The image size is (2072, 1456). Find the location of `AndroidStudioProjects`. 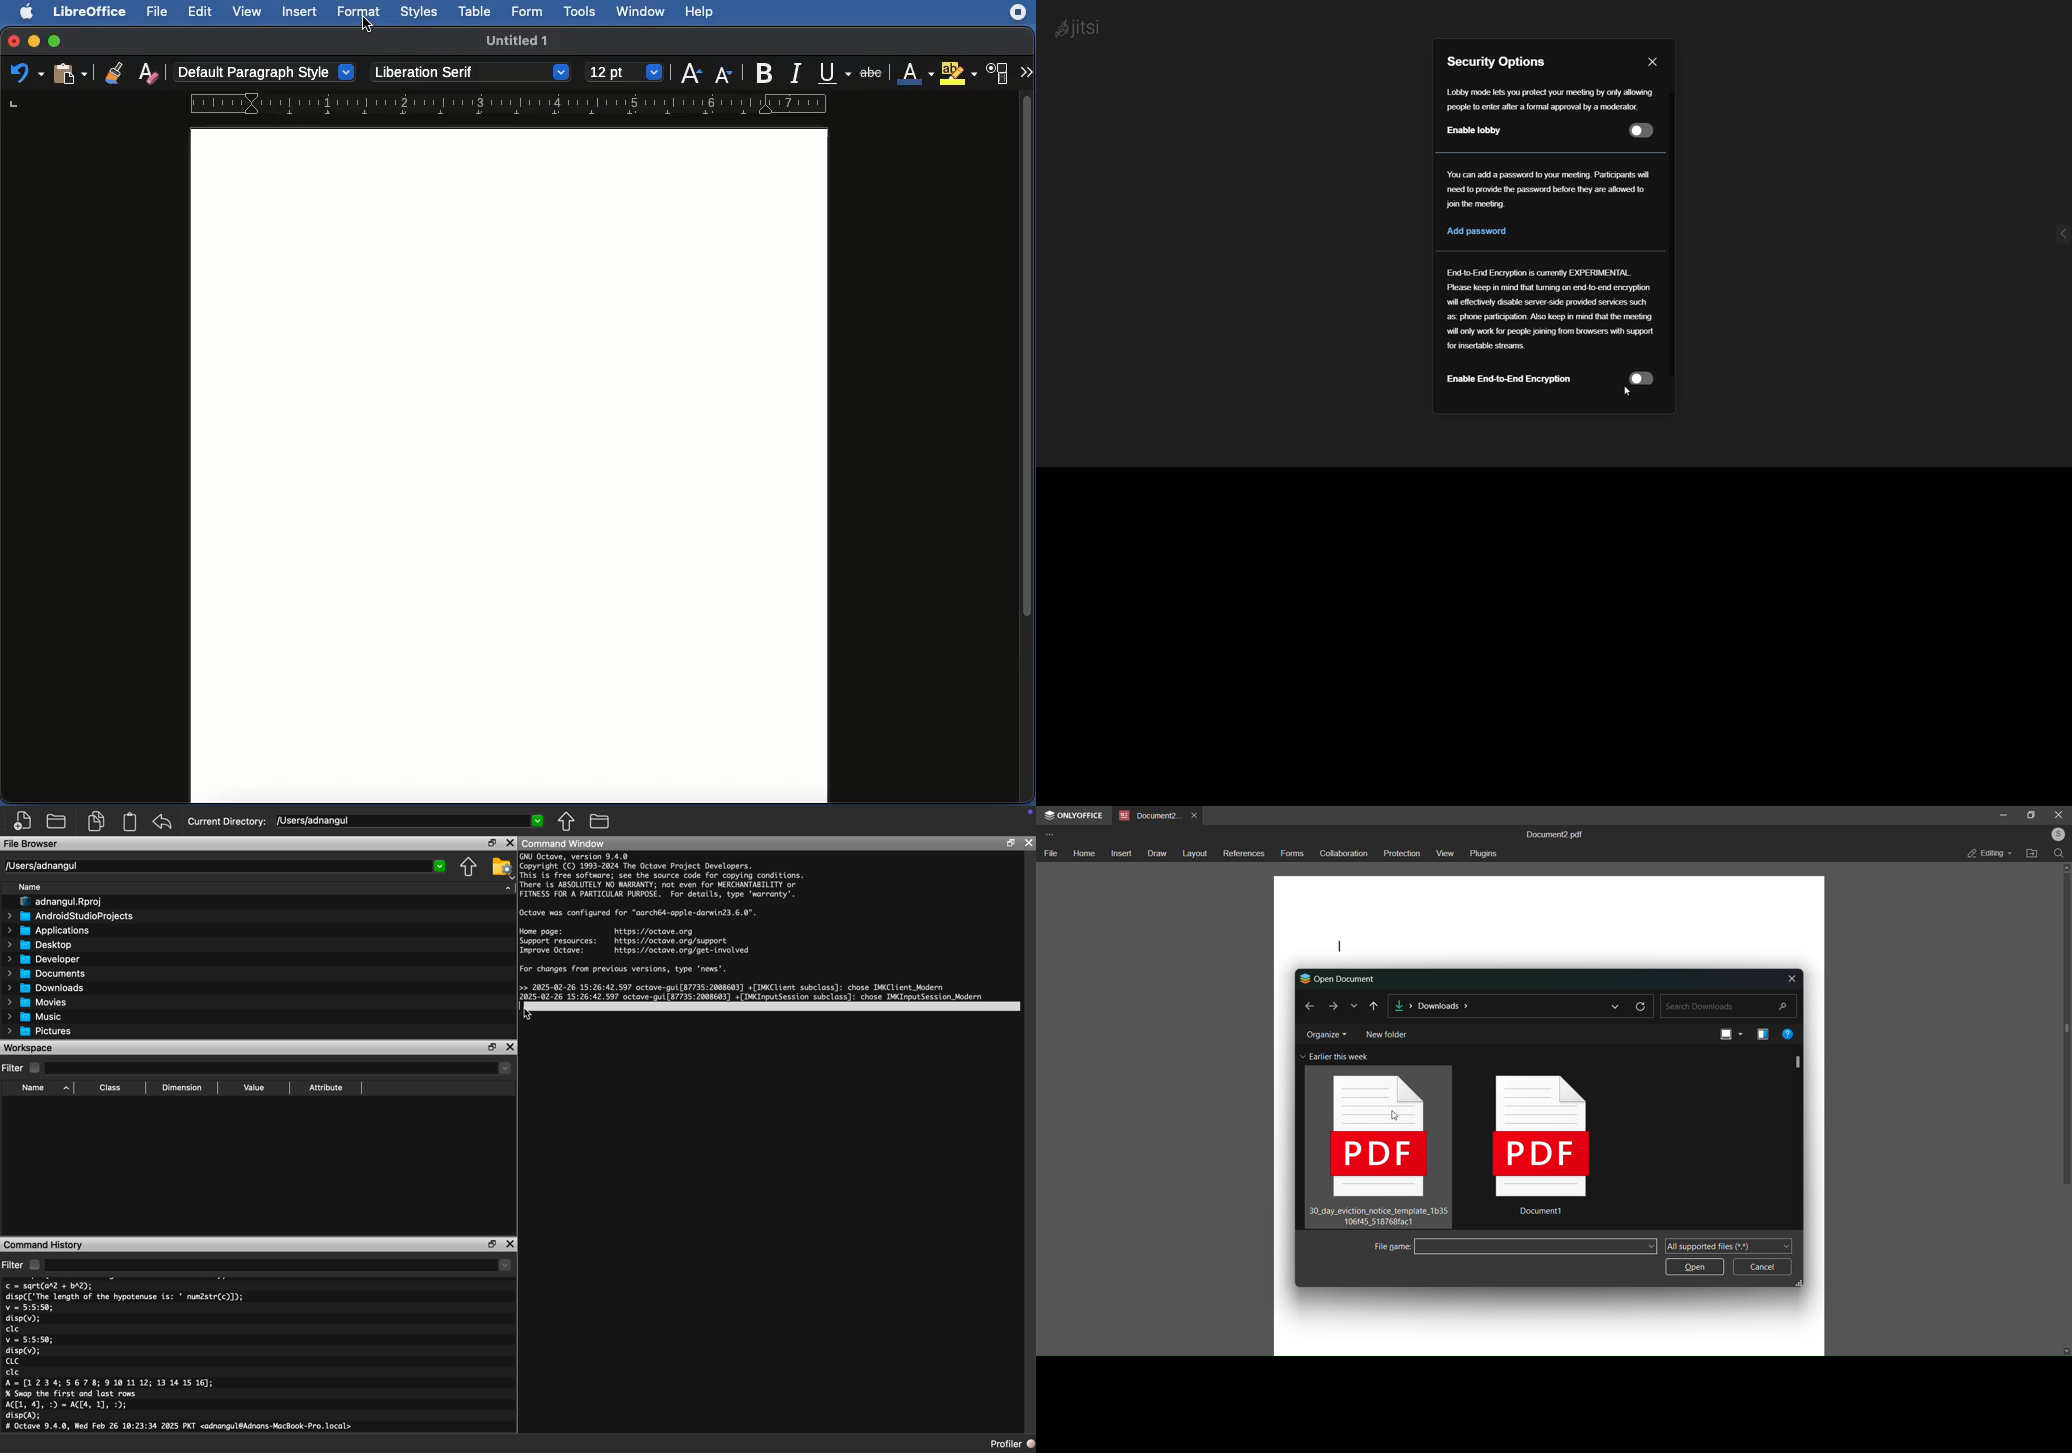

AndroidStudioProjects is located at coordinates (71, 917).